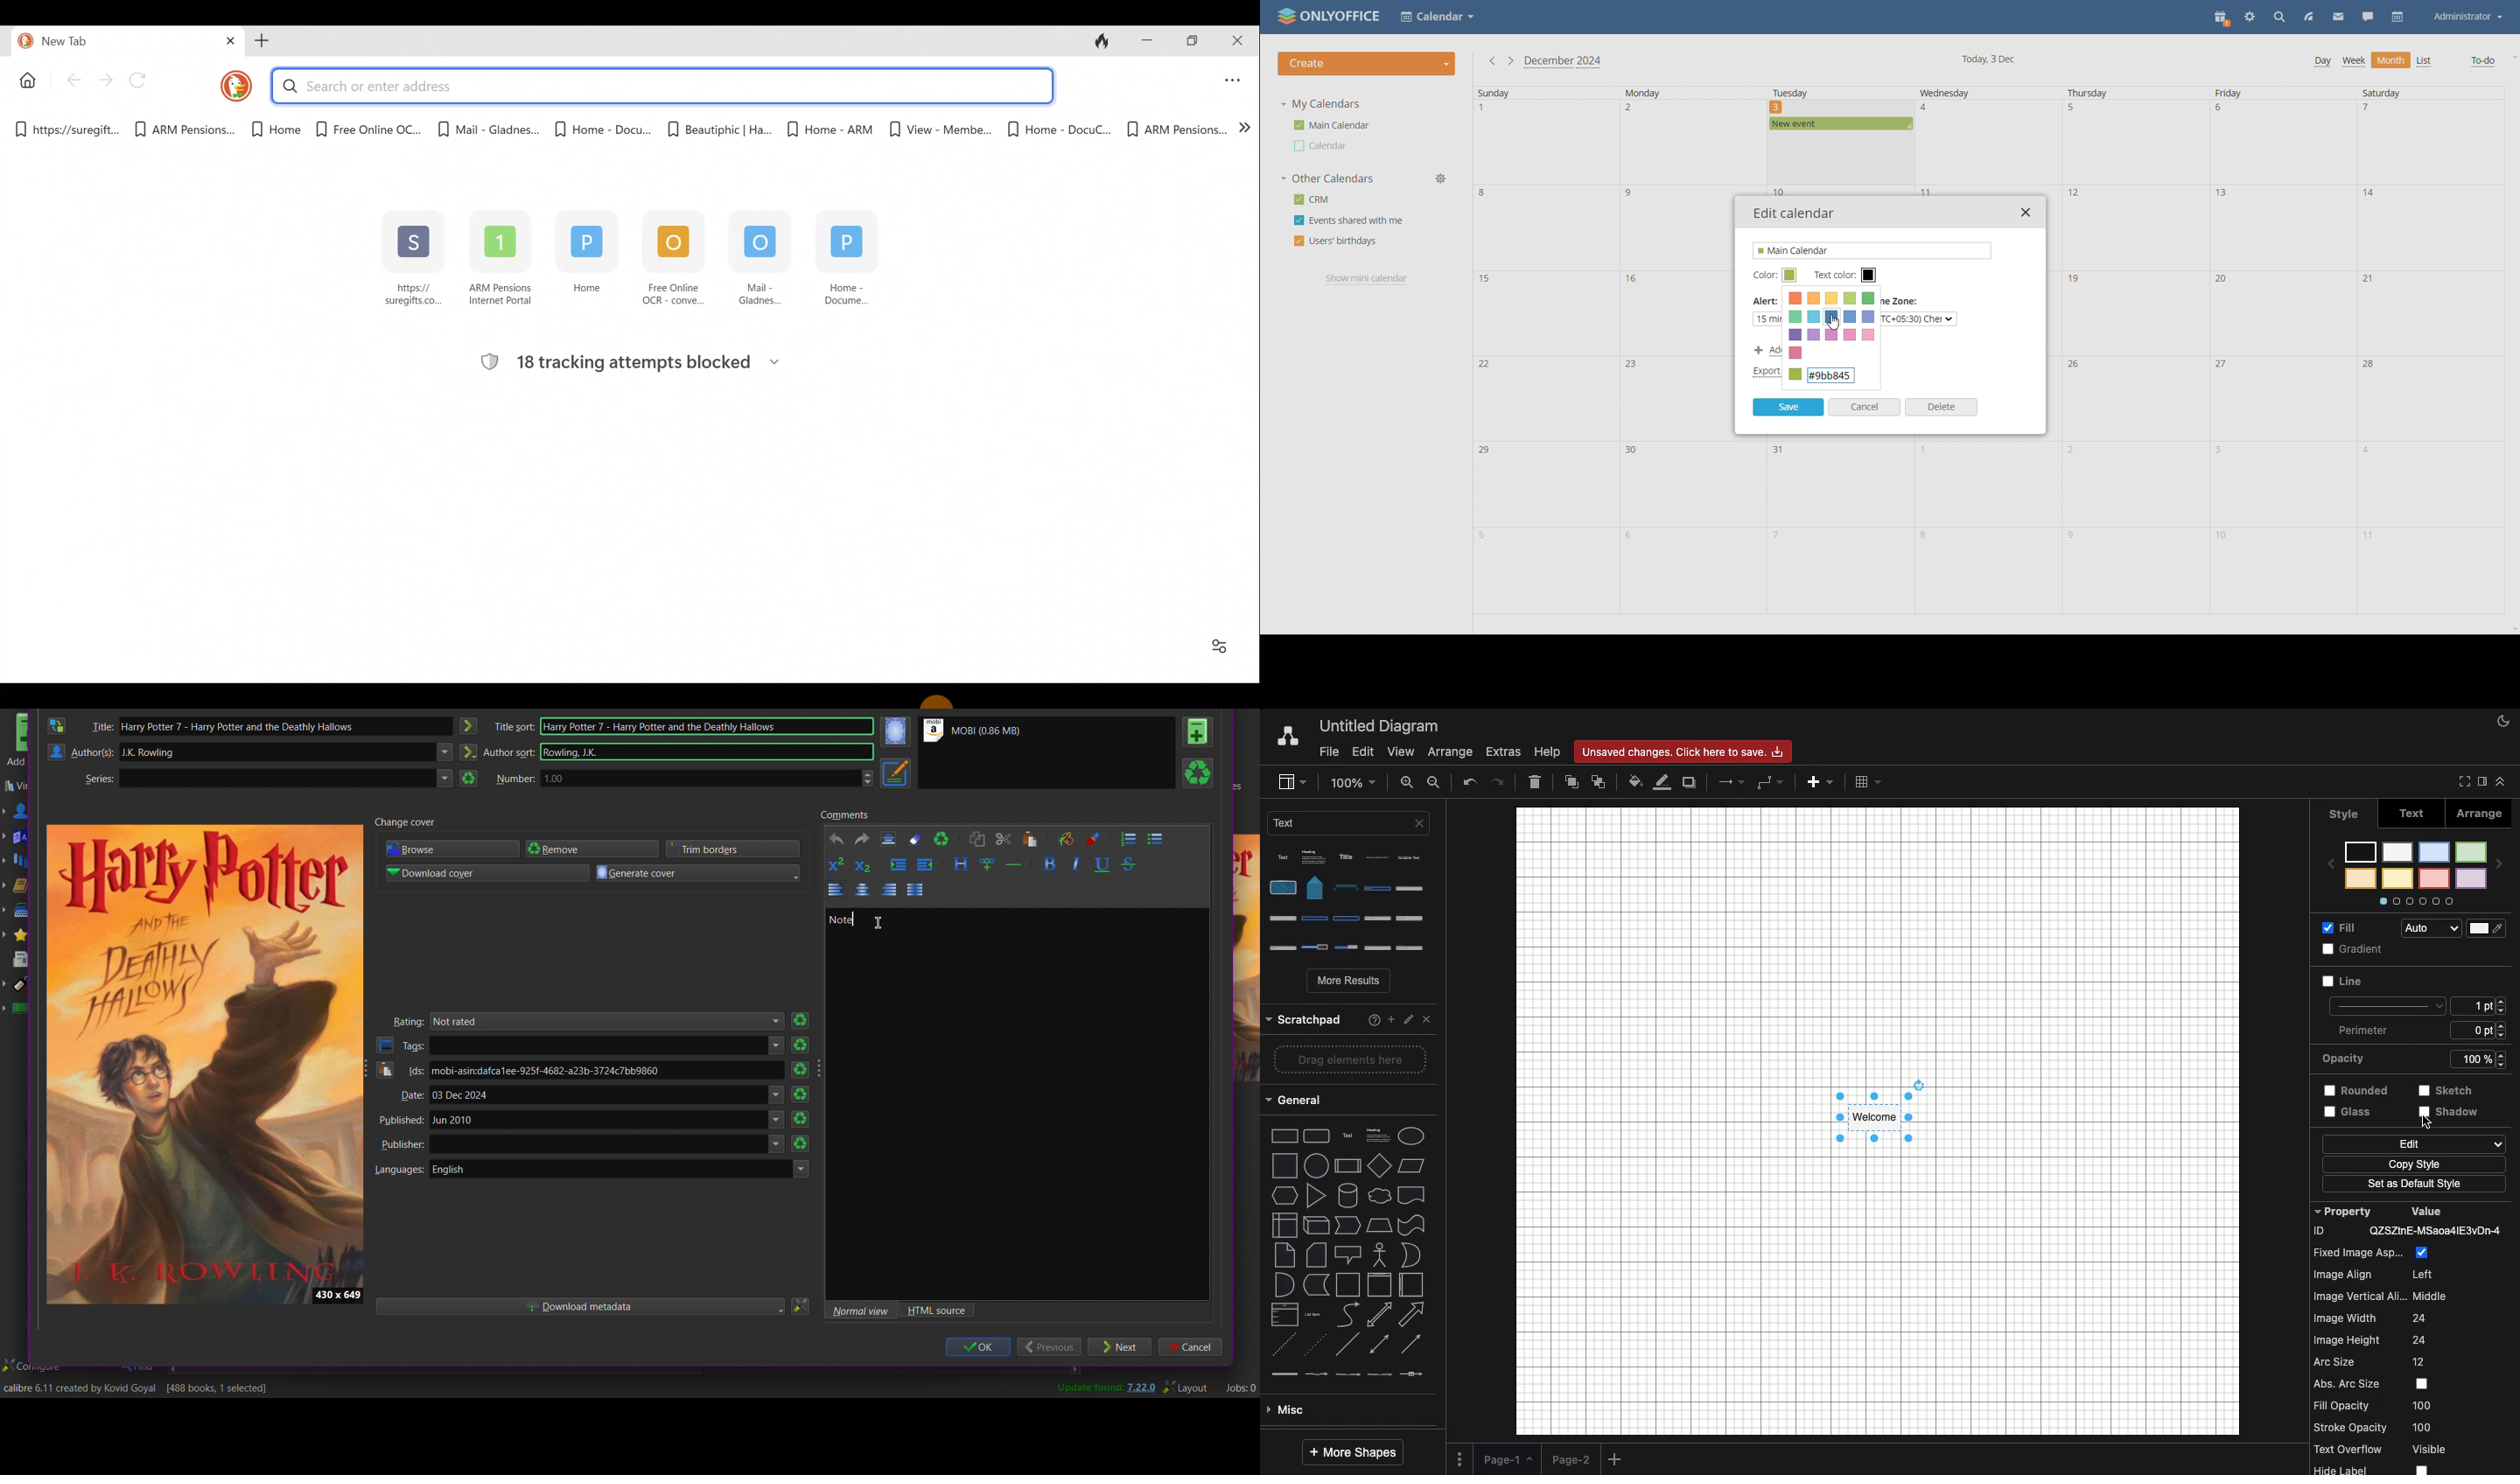 This screenshot has height=1484, width=2520. I want to click on Numbered List, so click(1130, 839).